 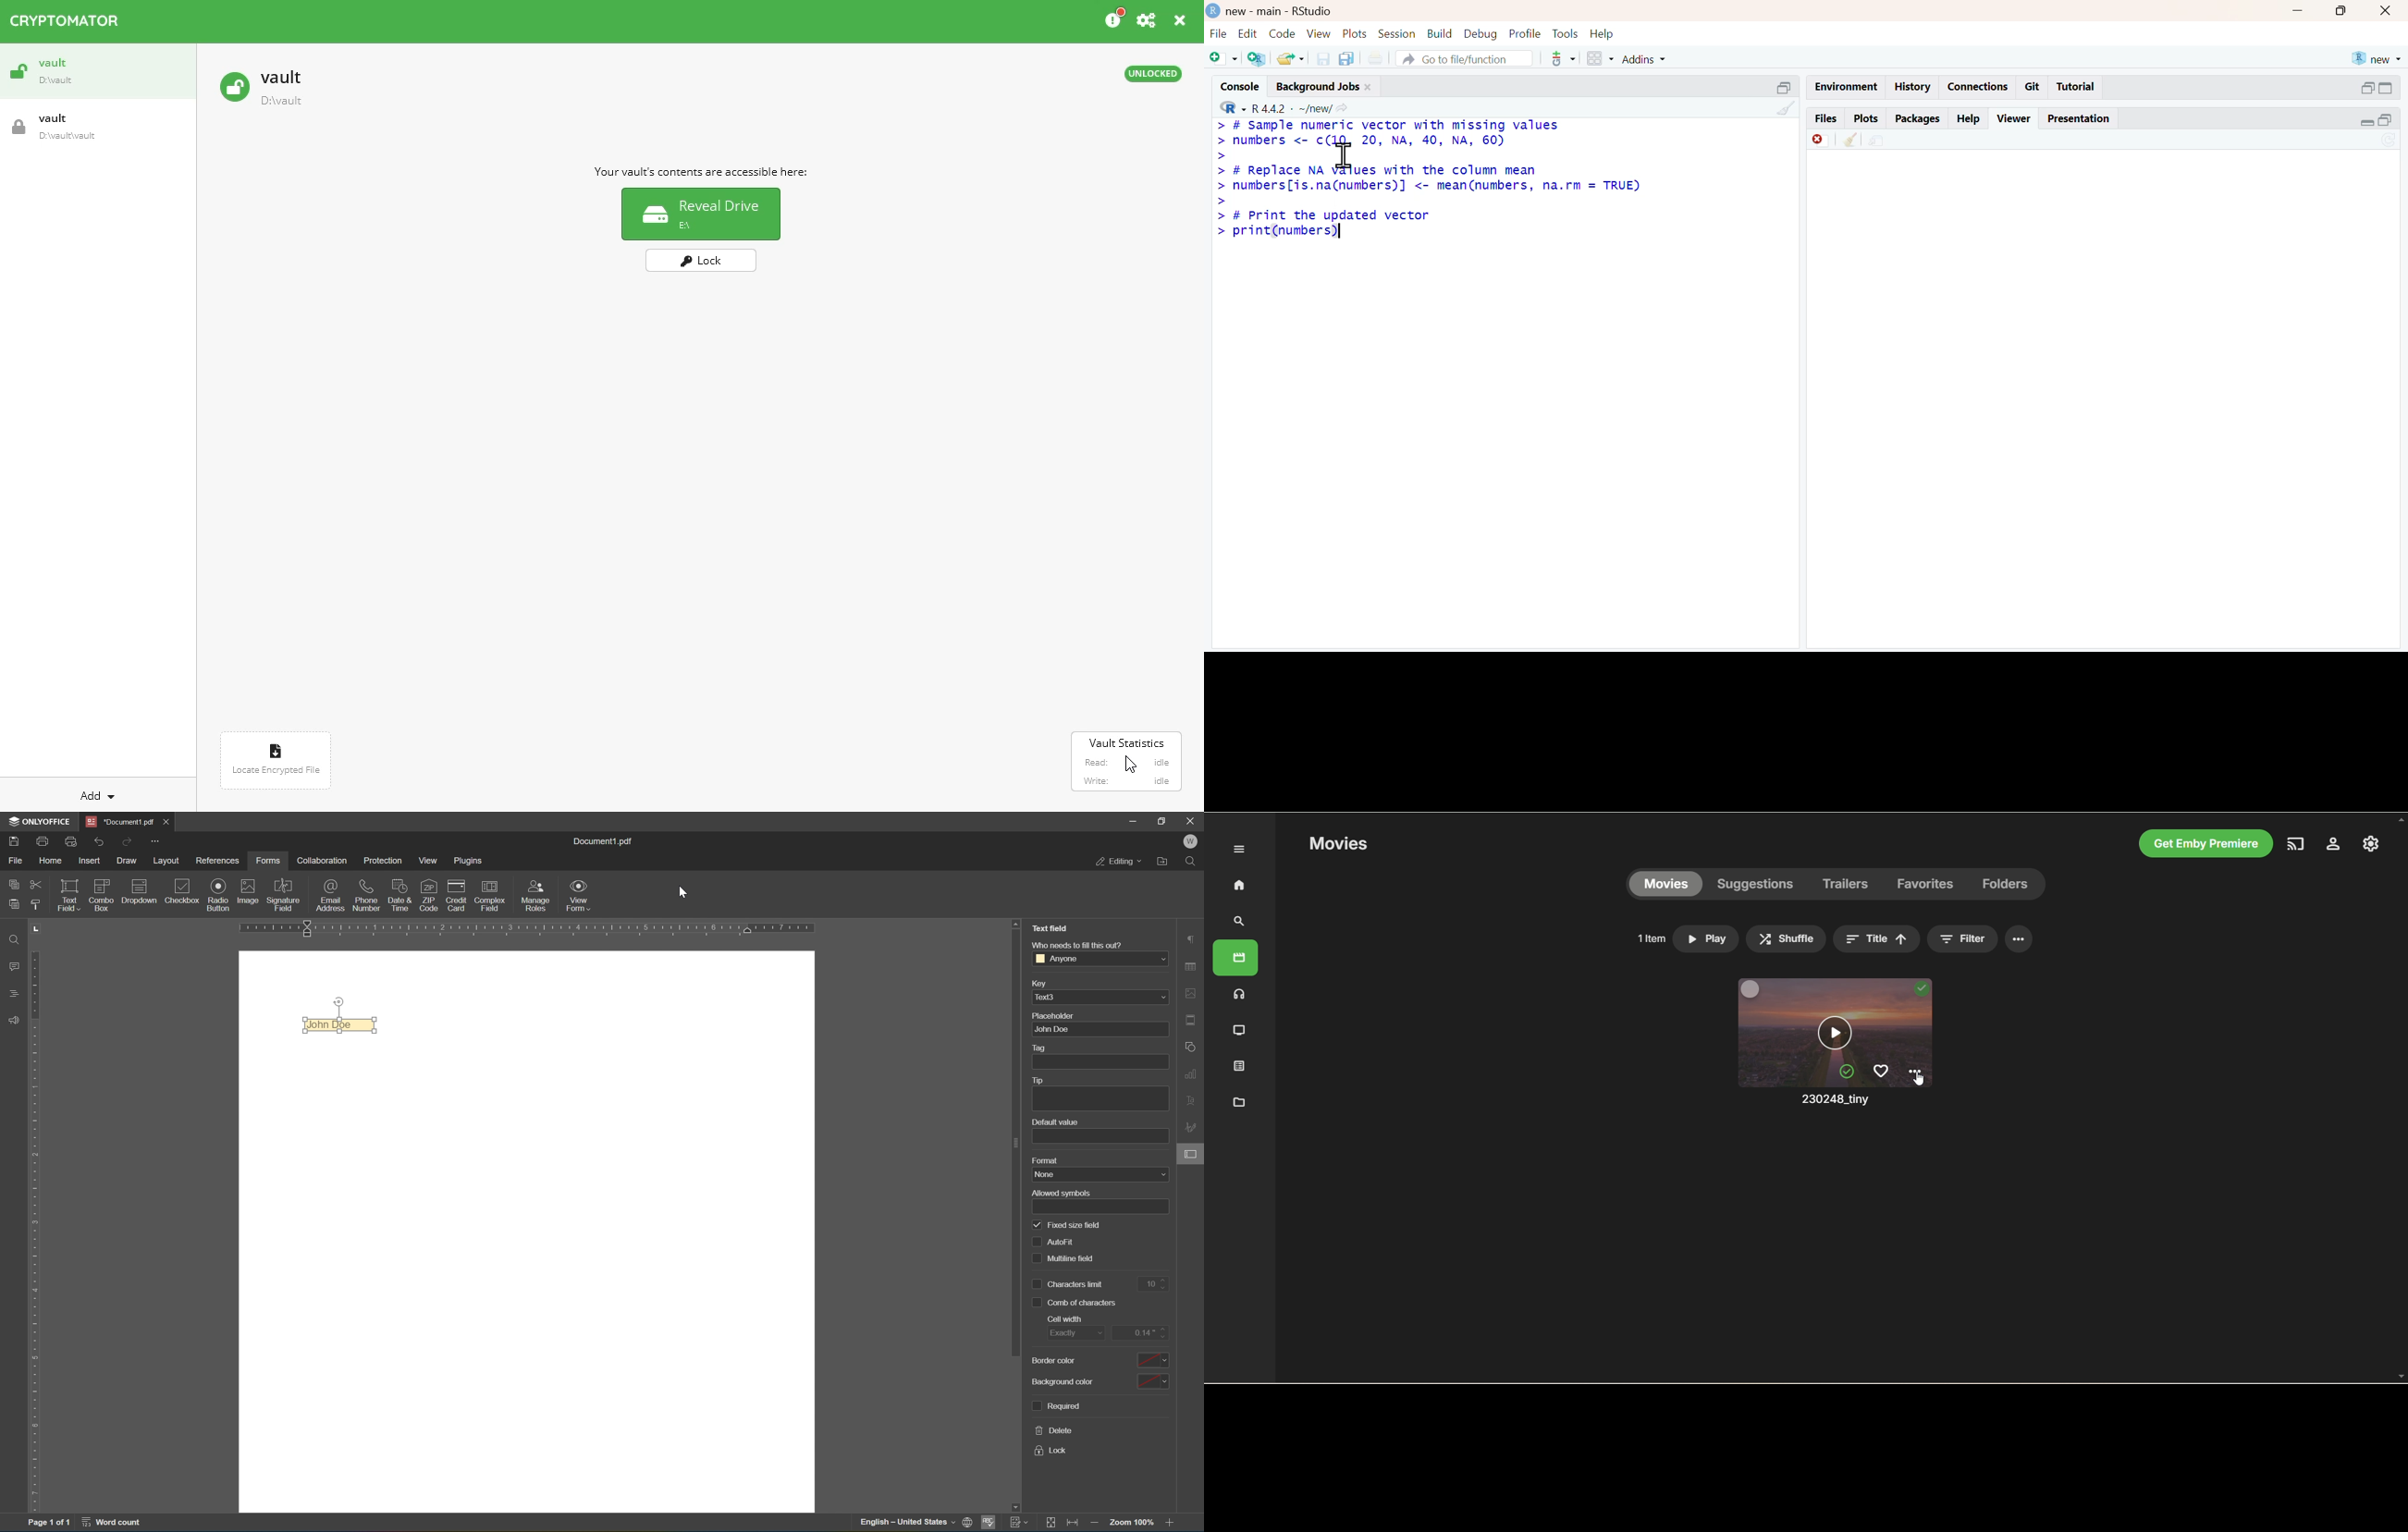 What do you see at coordinates (1283, 33) in the screenshot?
I see `code` at bounding box center [1283, 33].